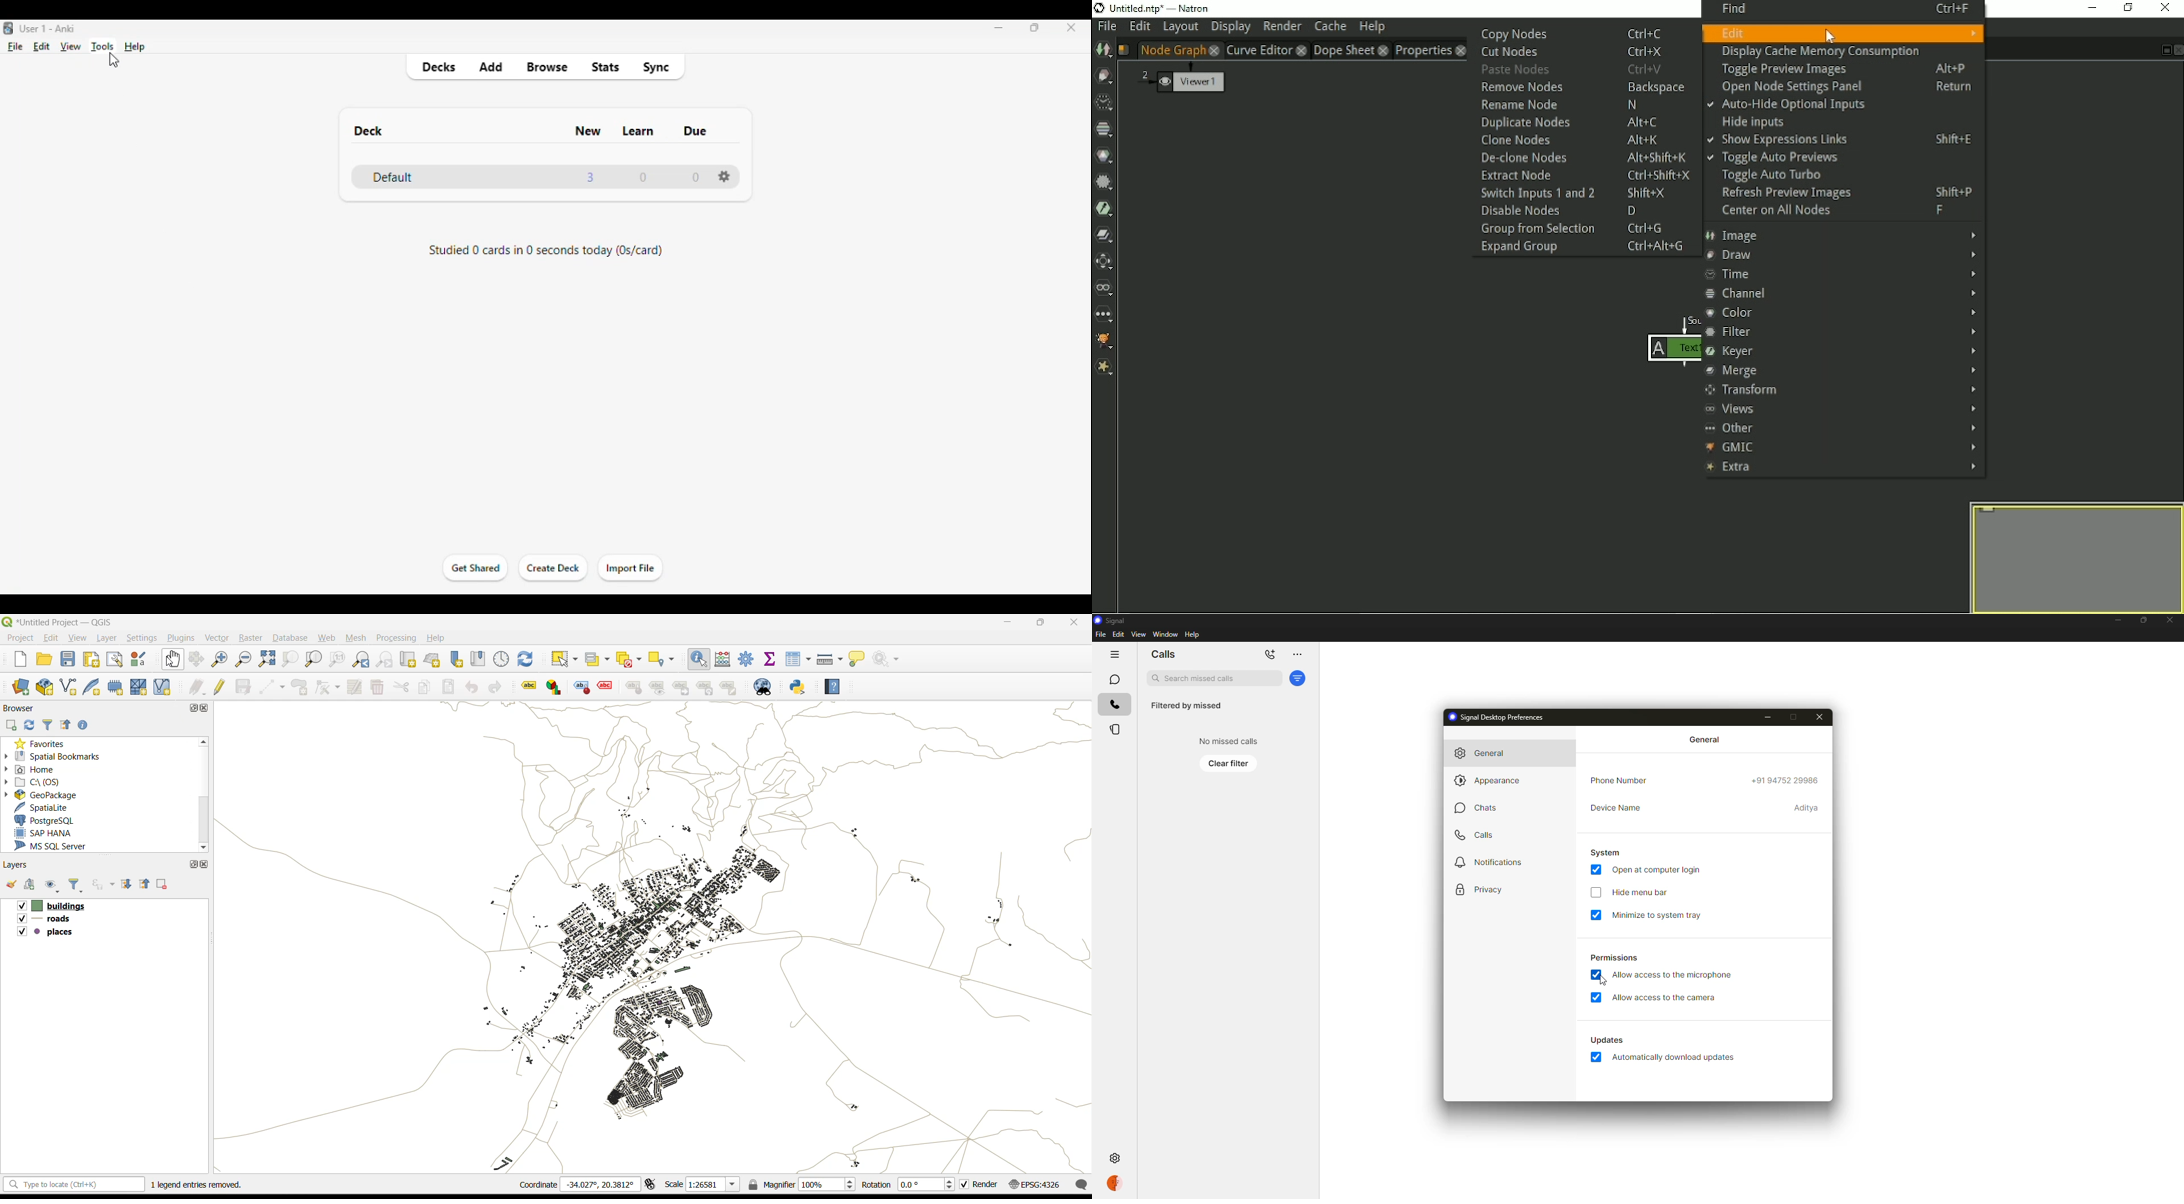 The height and width of the screenshot is (1204, 2184). I want to click on edit, so click(42, 46).